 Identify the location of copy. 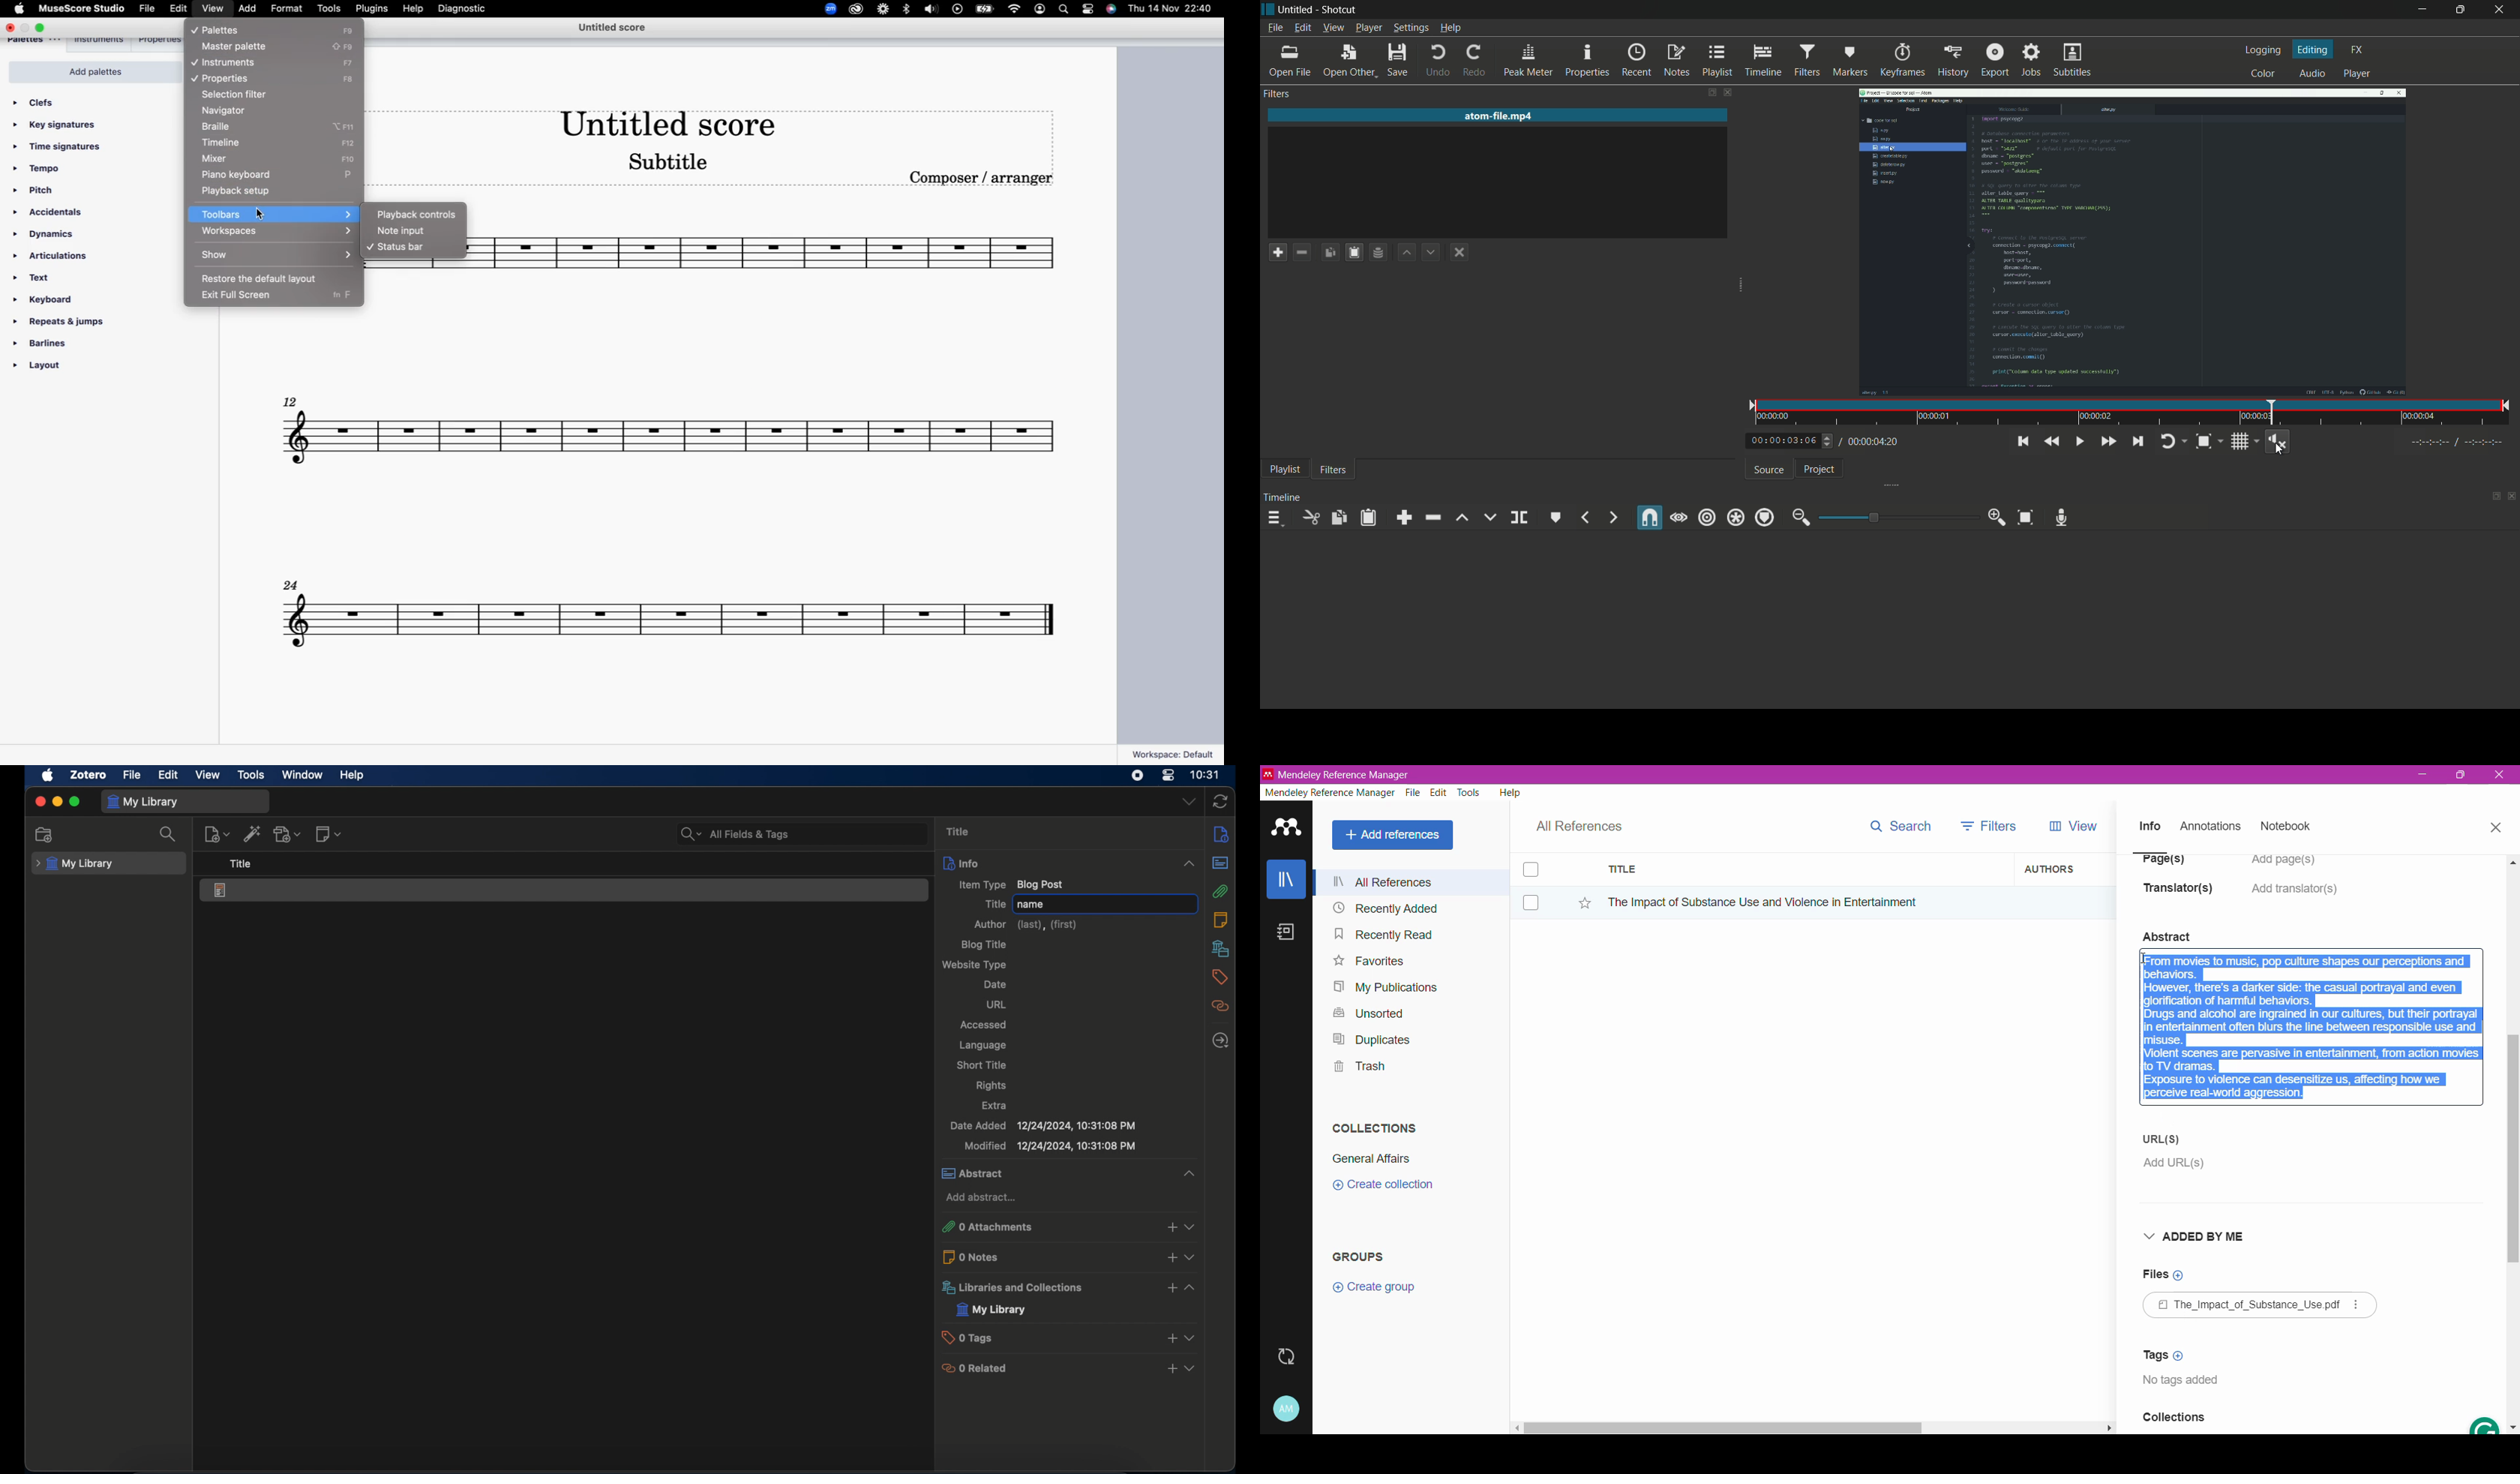
(1339, 519).